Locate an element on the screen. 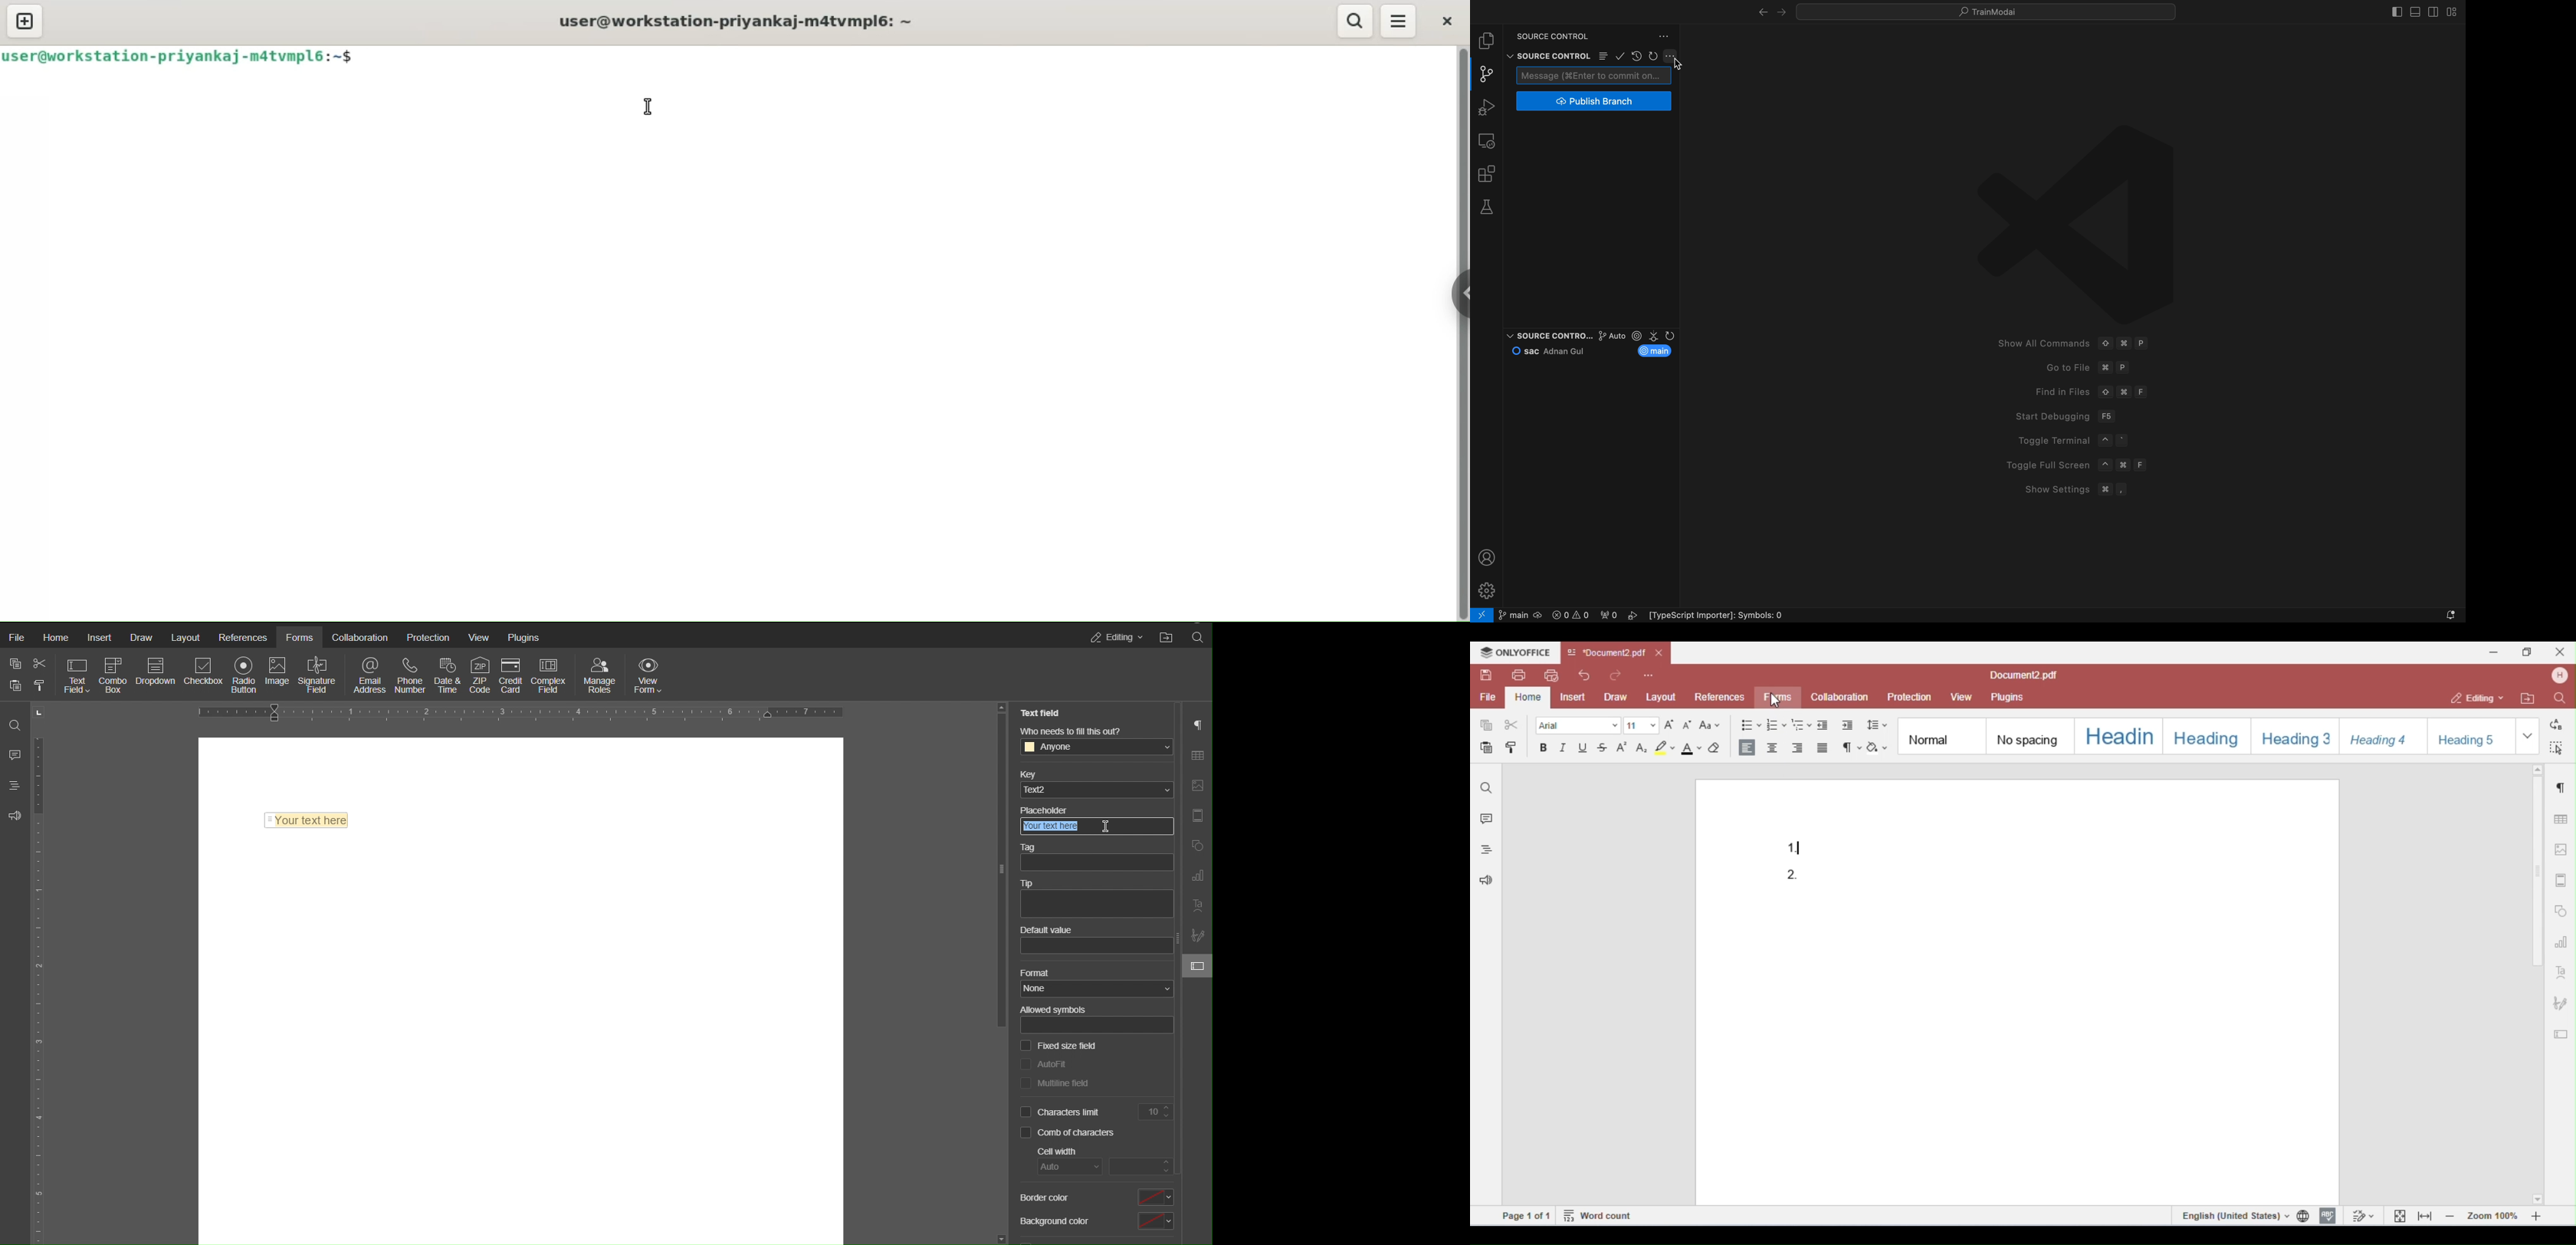 Image resolution: width=2576 pixels, height=1260 pixels. Layout is located at coordinates (185, 638).